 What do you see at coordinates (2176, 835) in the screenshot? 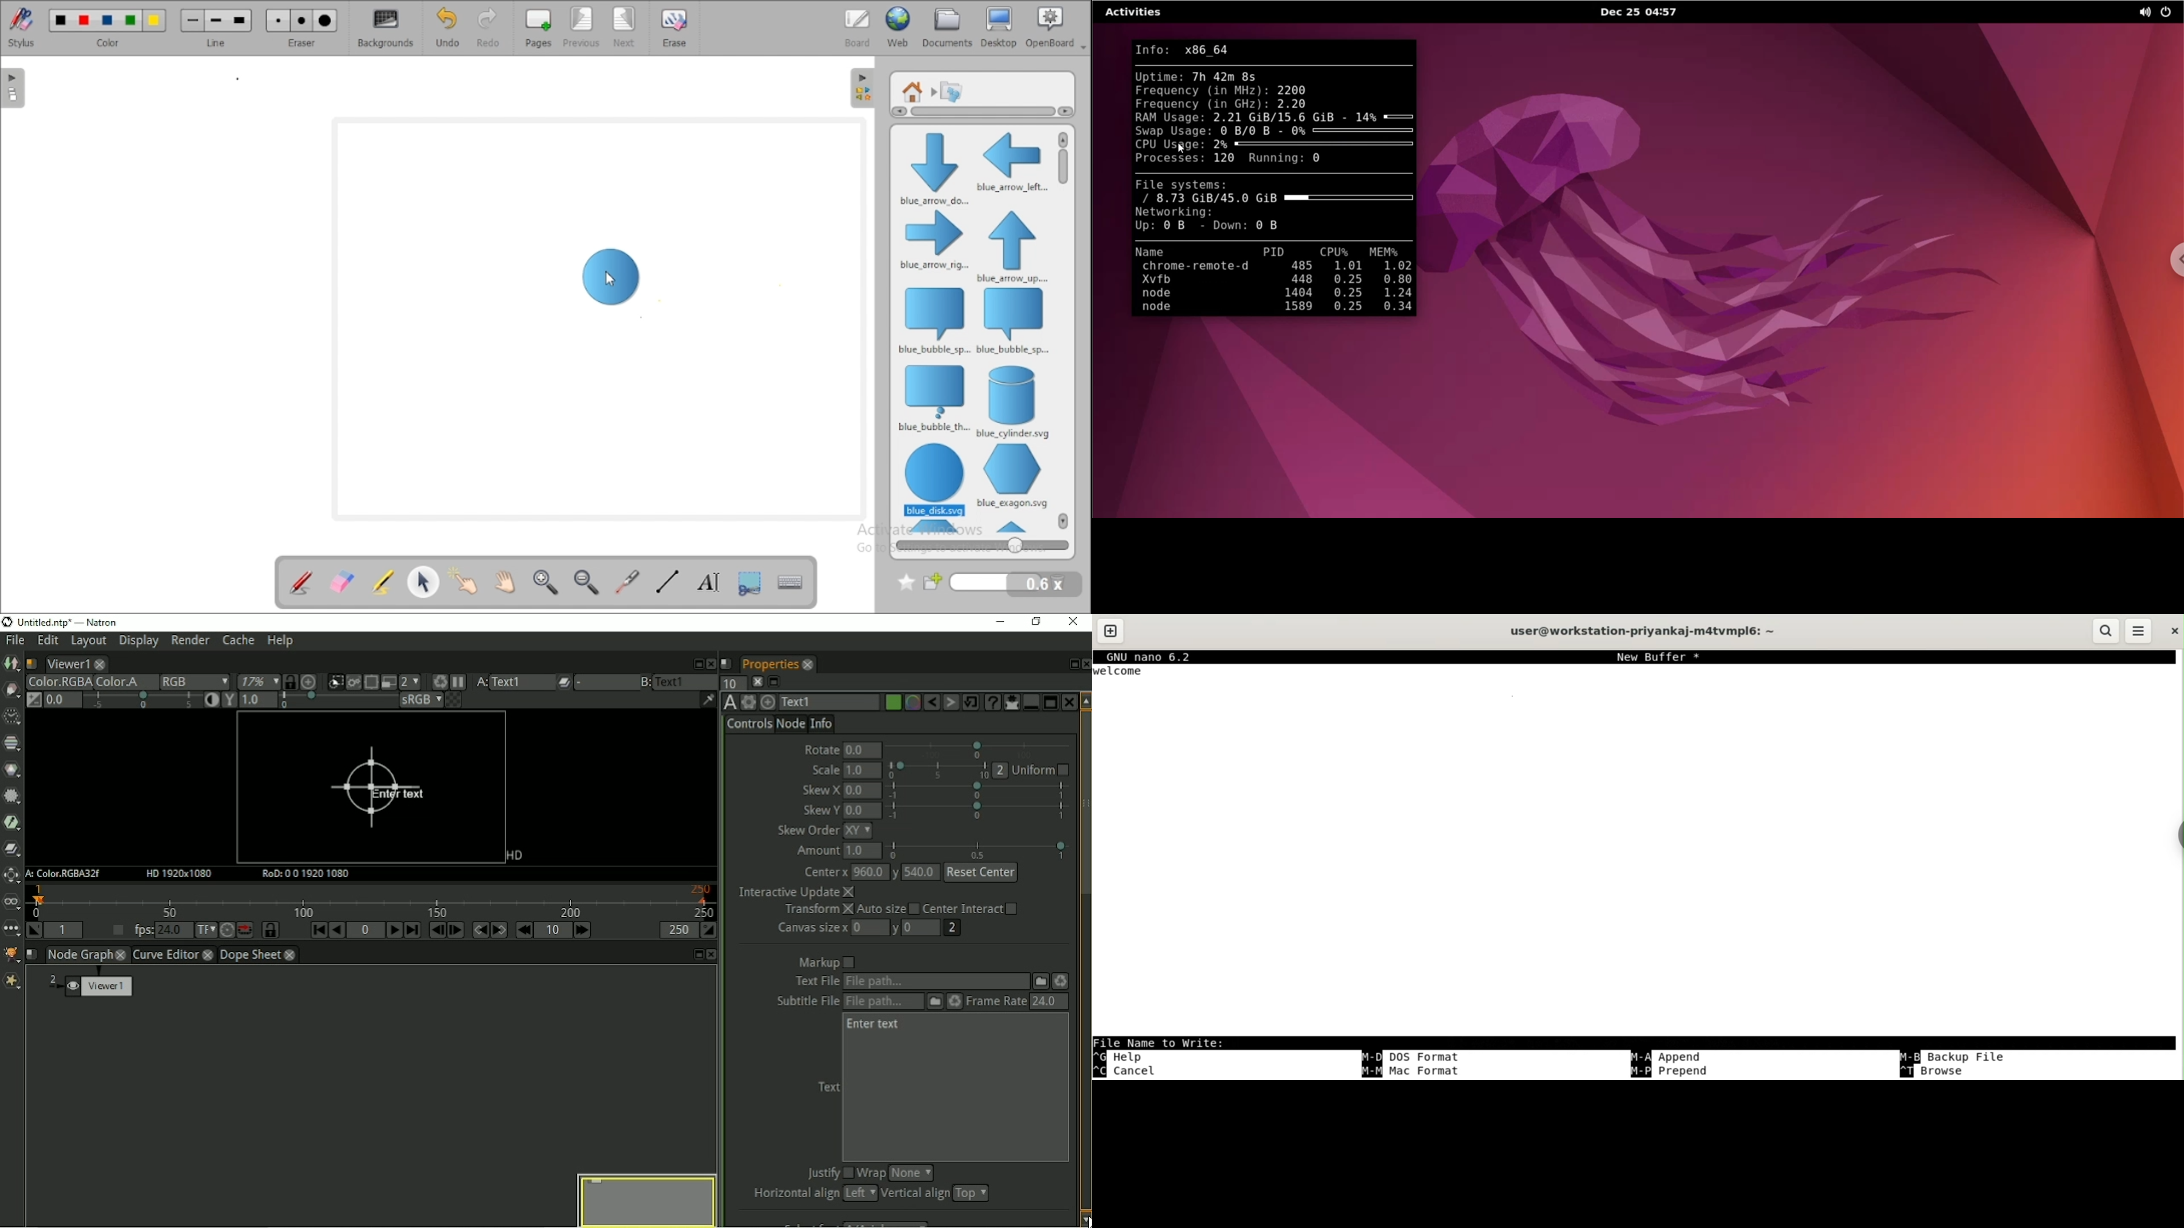
I see `sidebar` at bounding box center [2176, 835].